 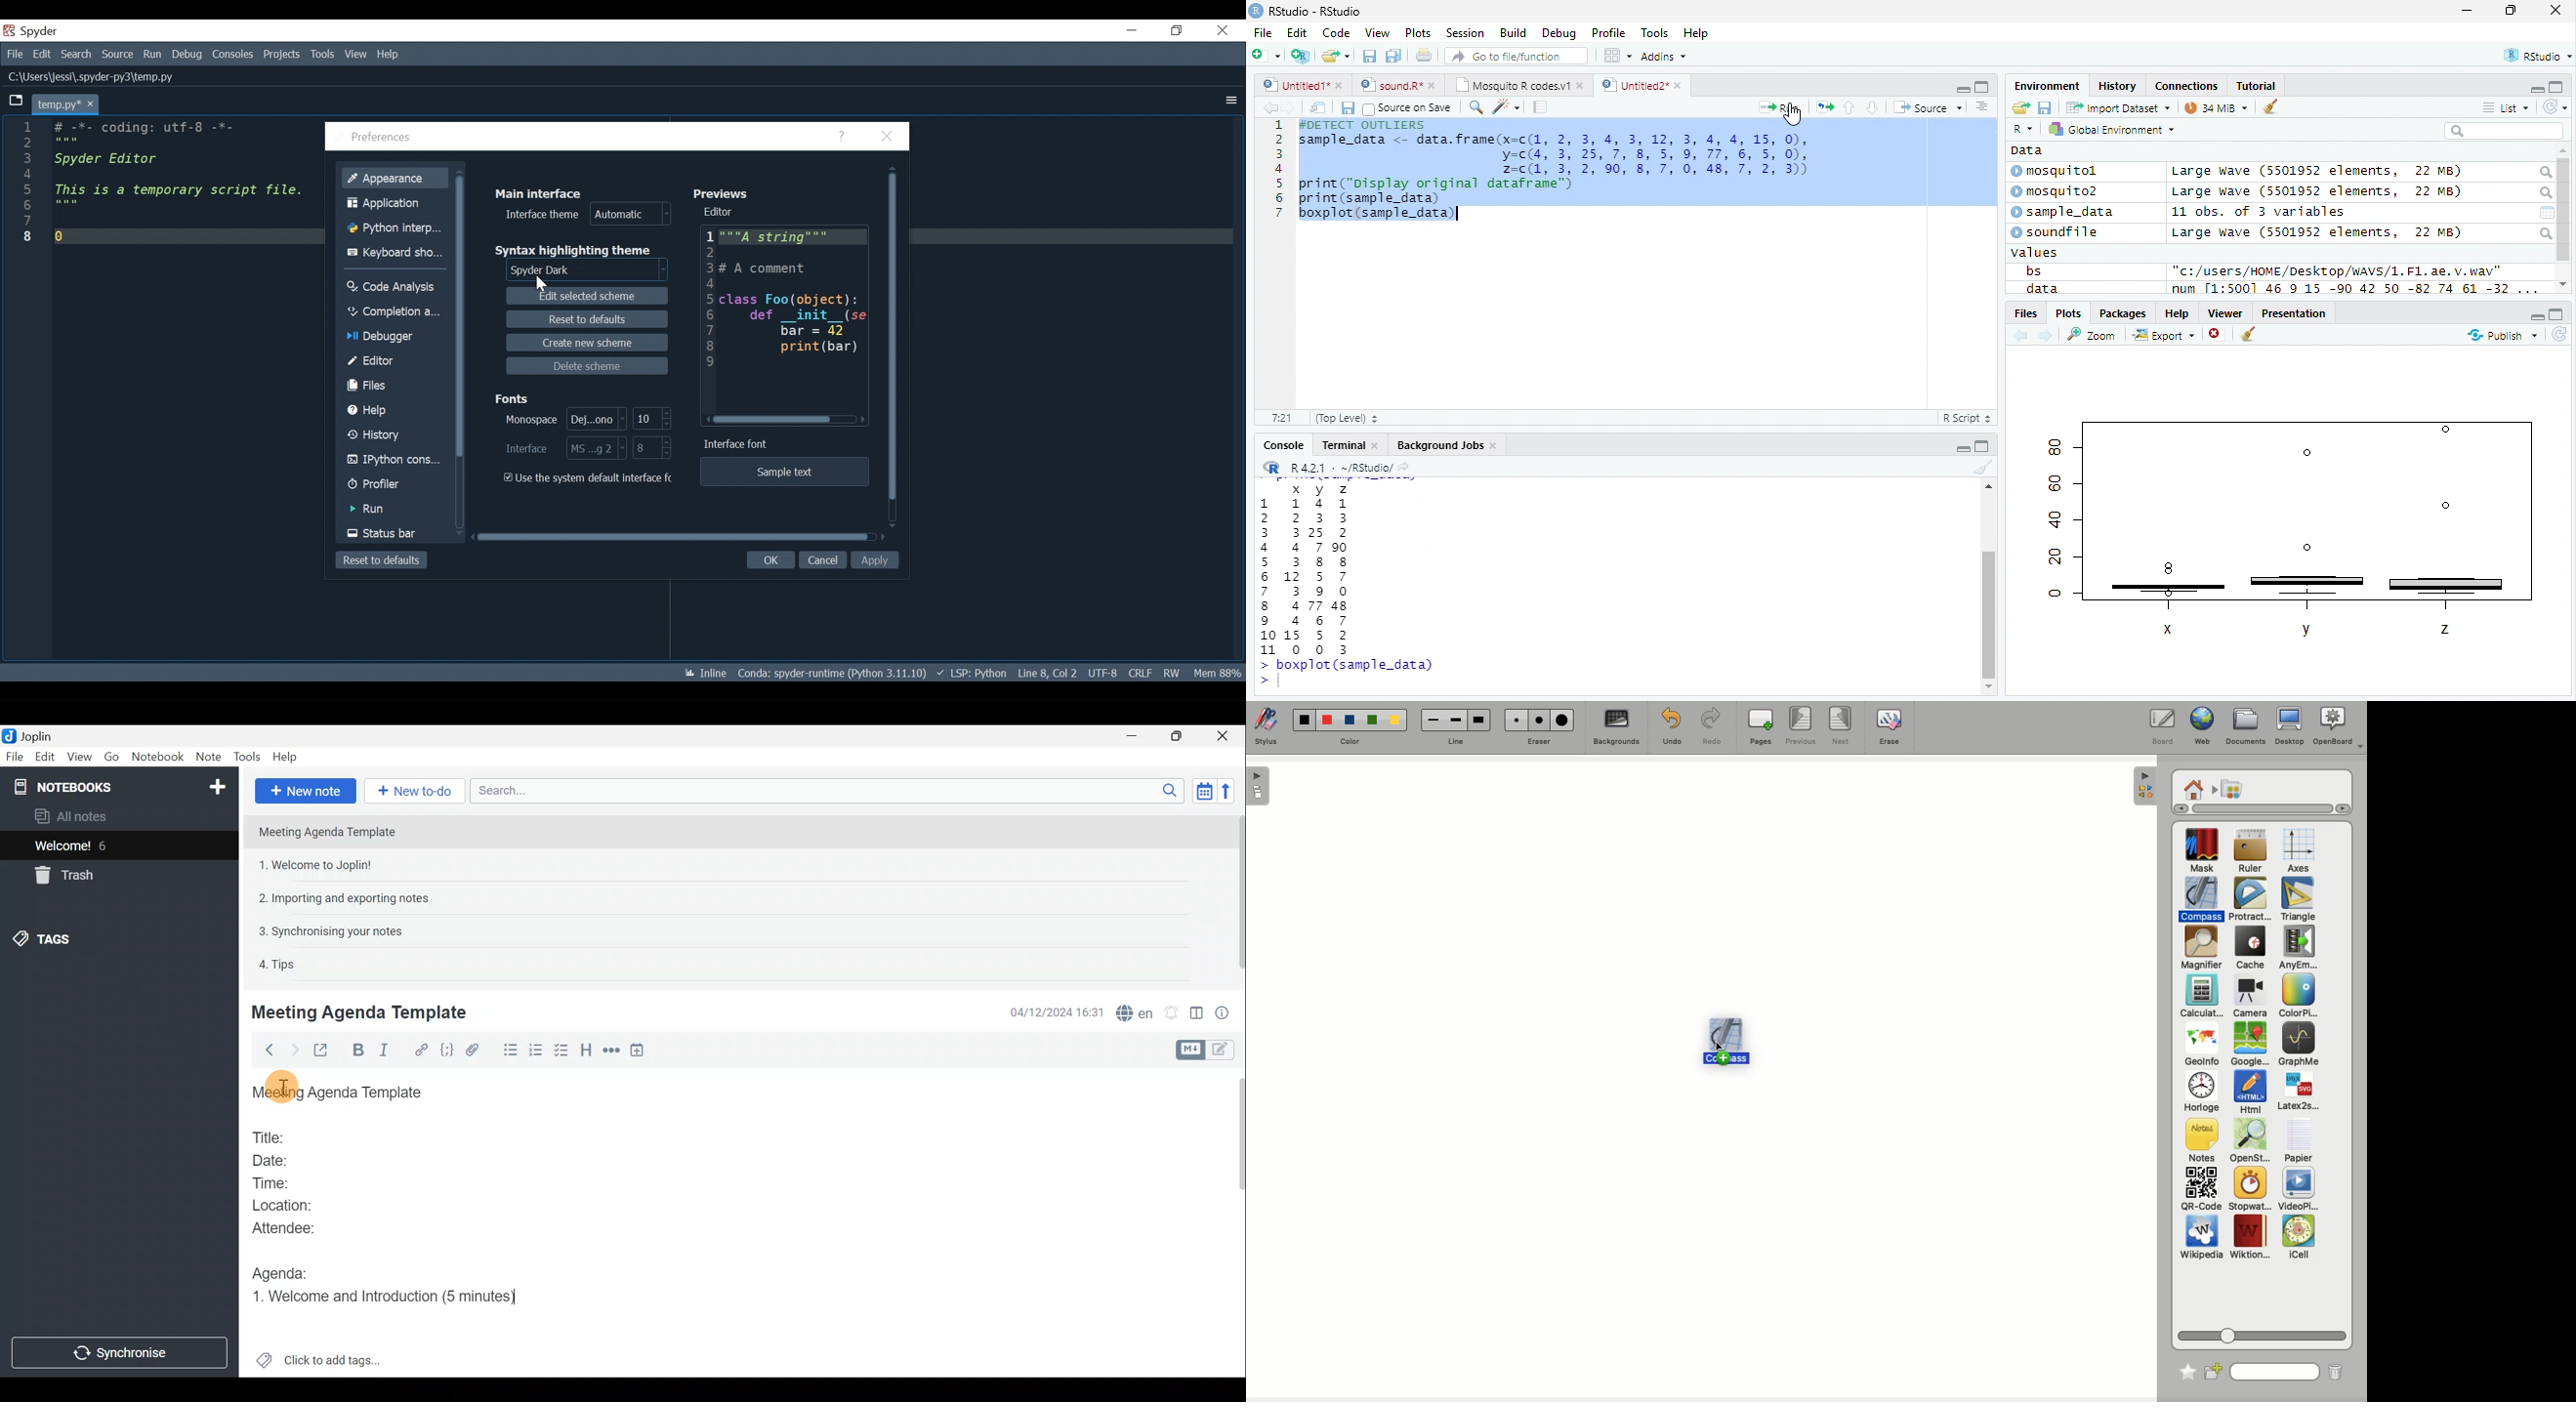 I want to click on Projects, so click(x=282, y=55).